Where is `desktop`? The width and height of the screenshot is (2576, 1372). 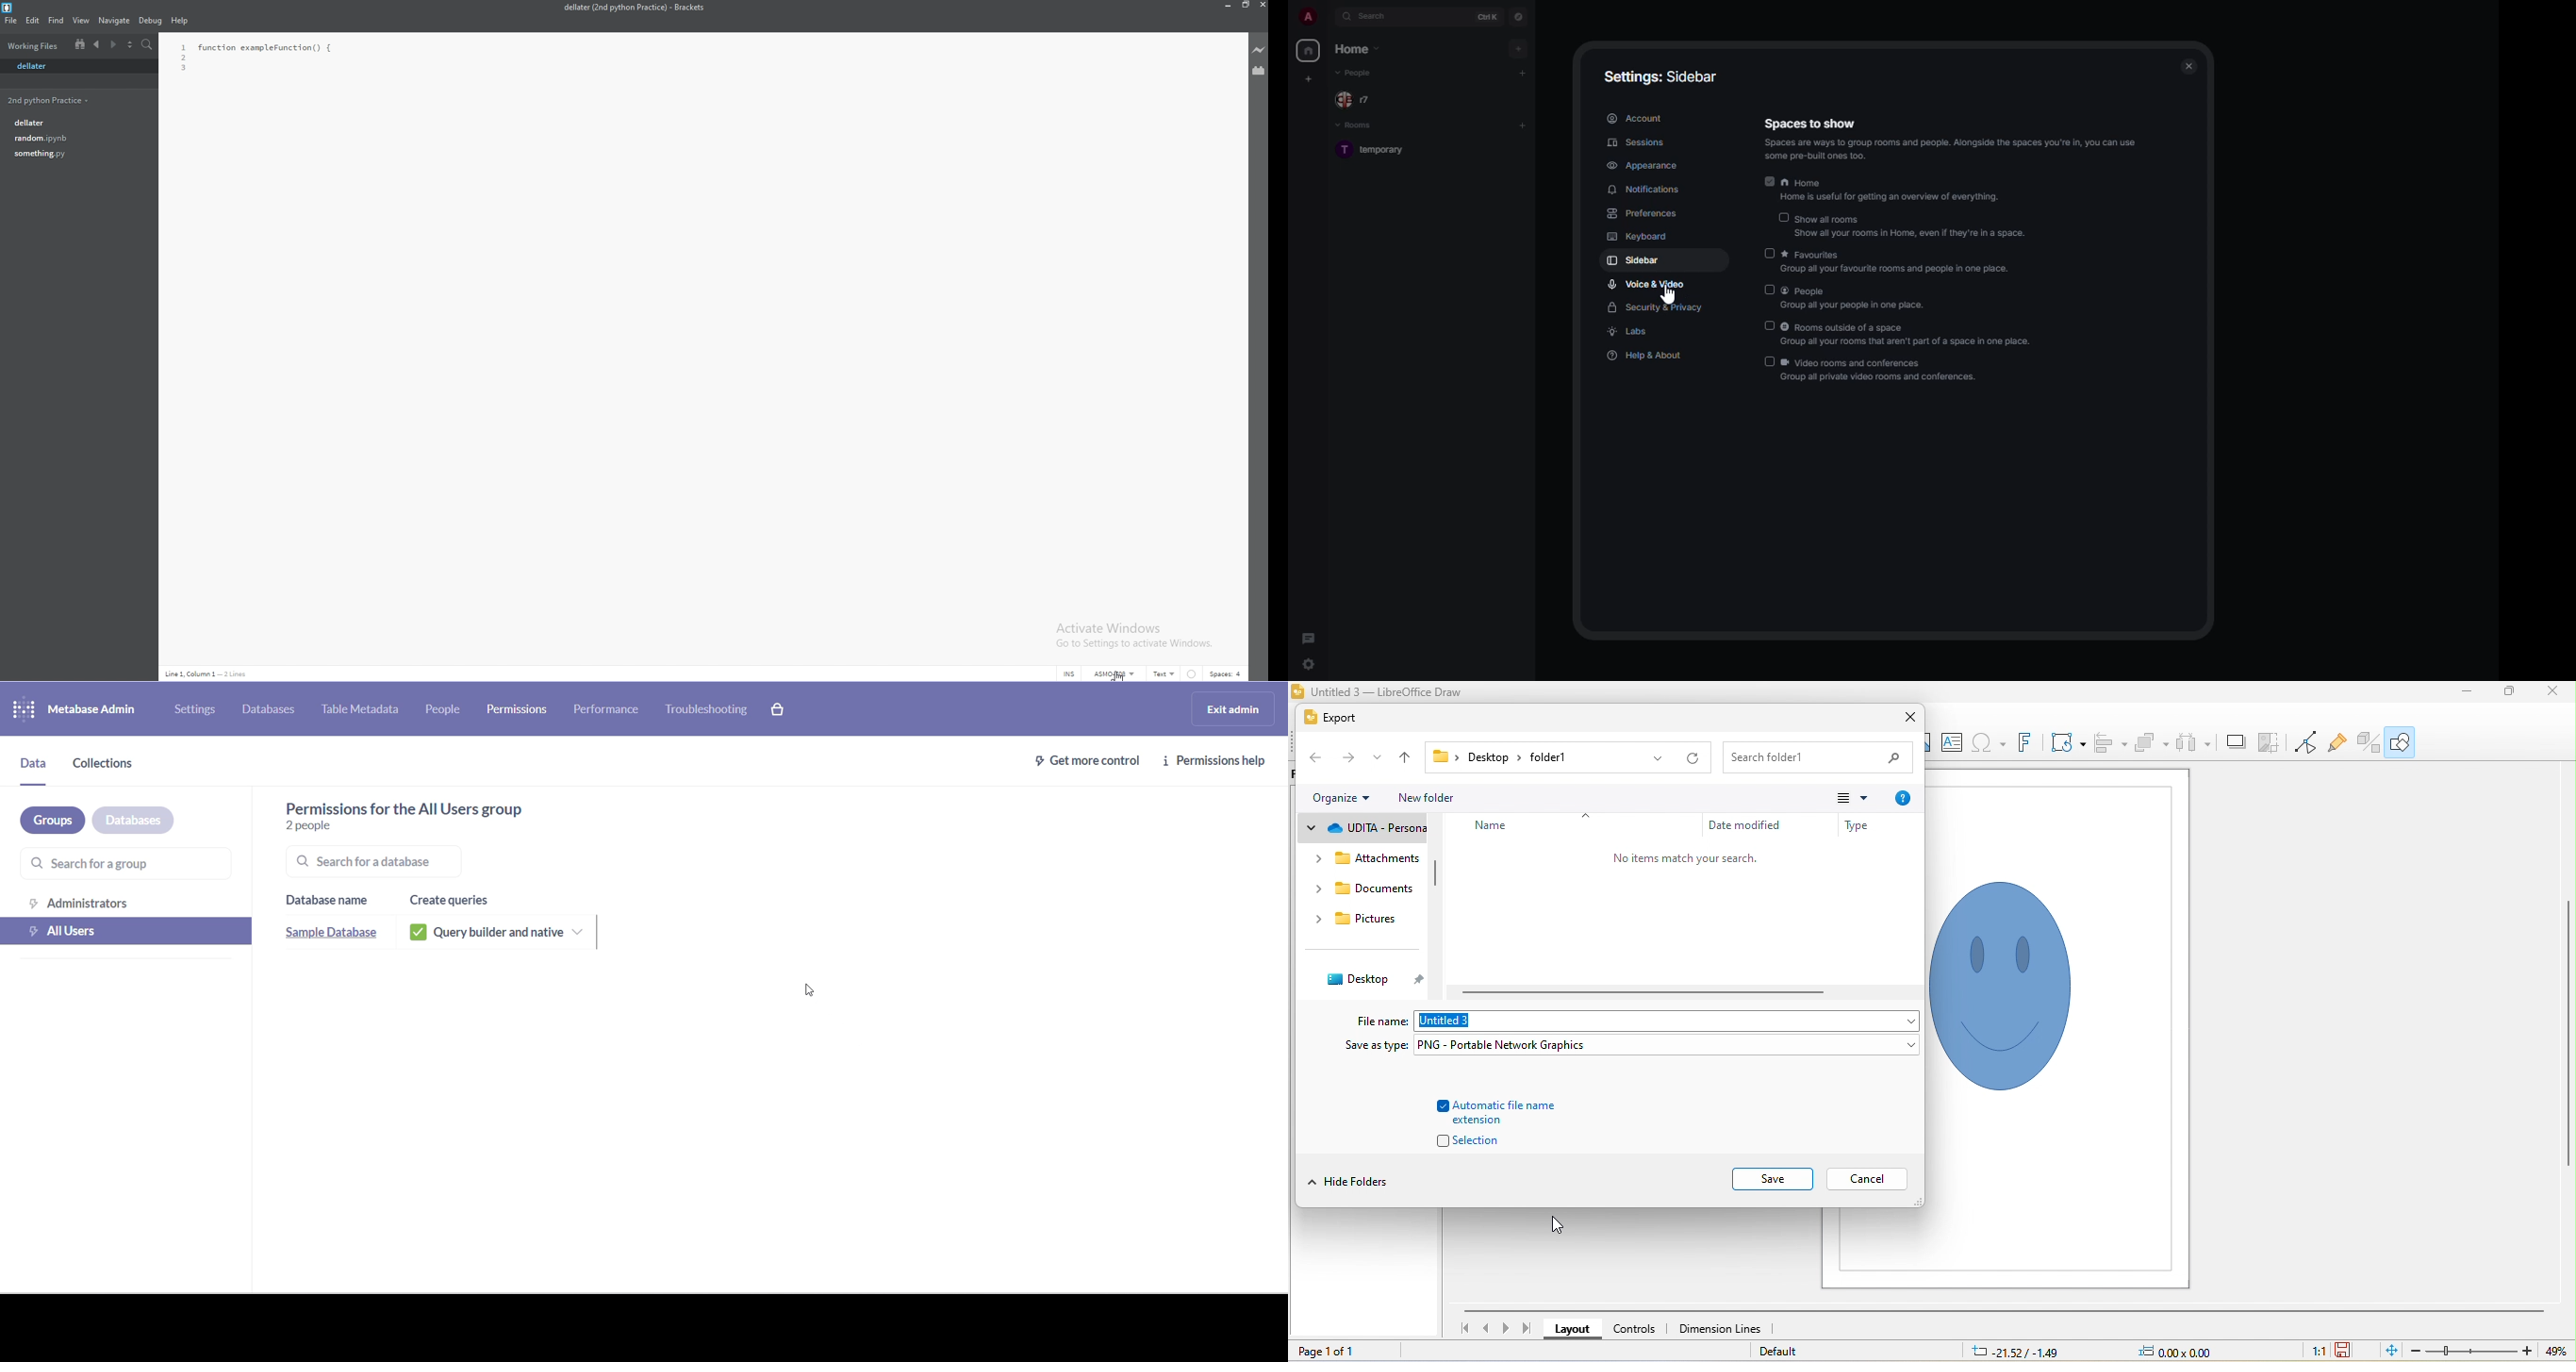
desktop is located at coordinates (1358, 980).